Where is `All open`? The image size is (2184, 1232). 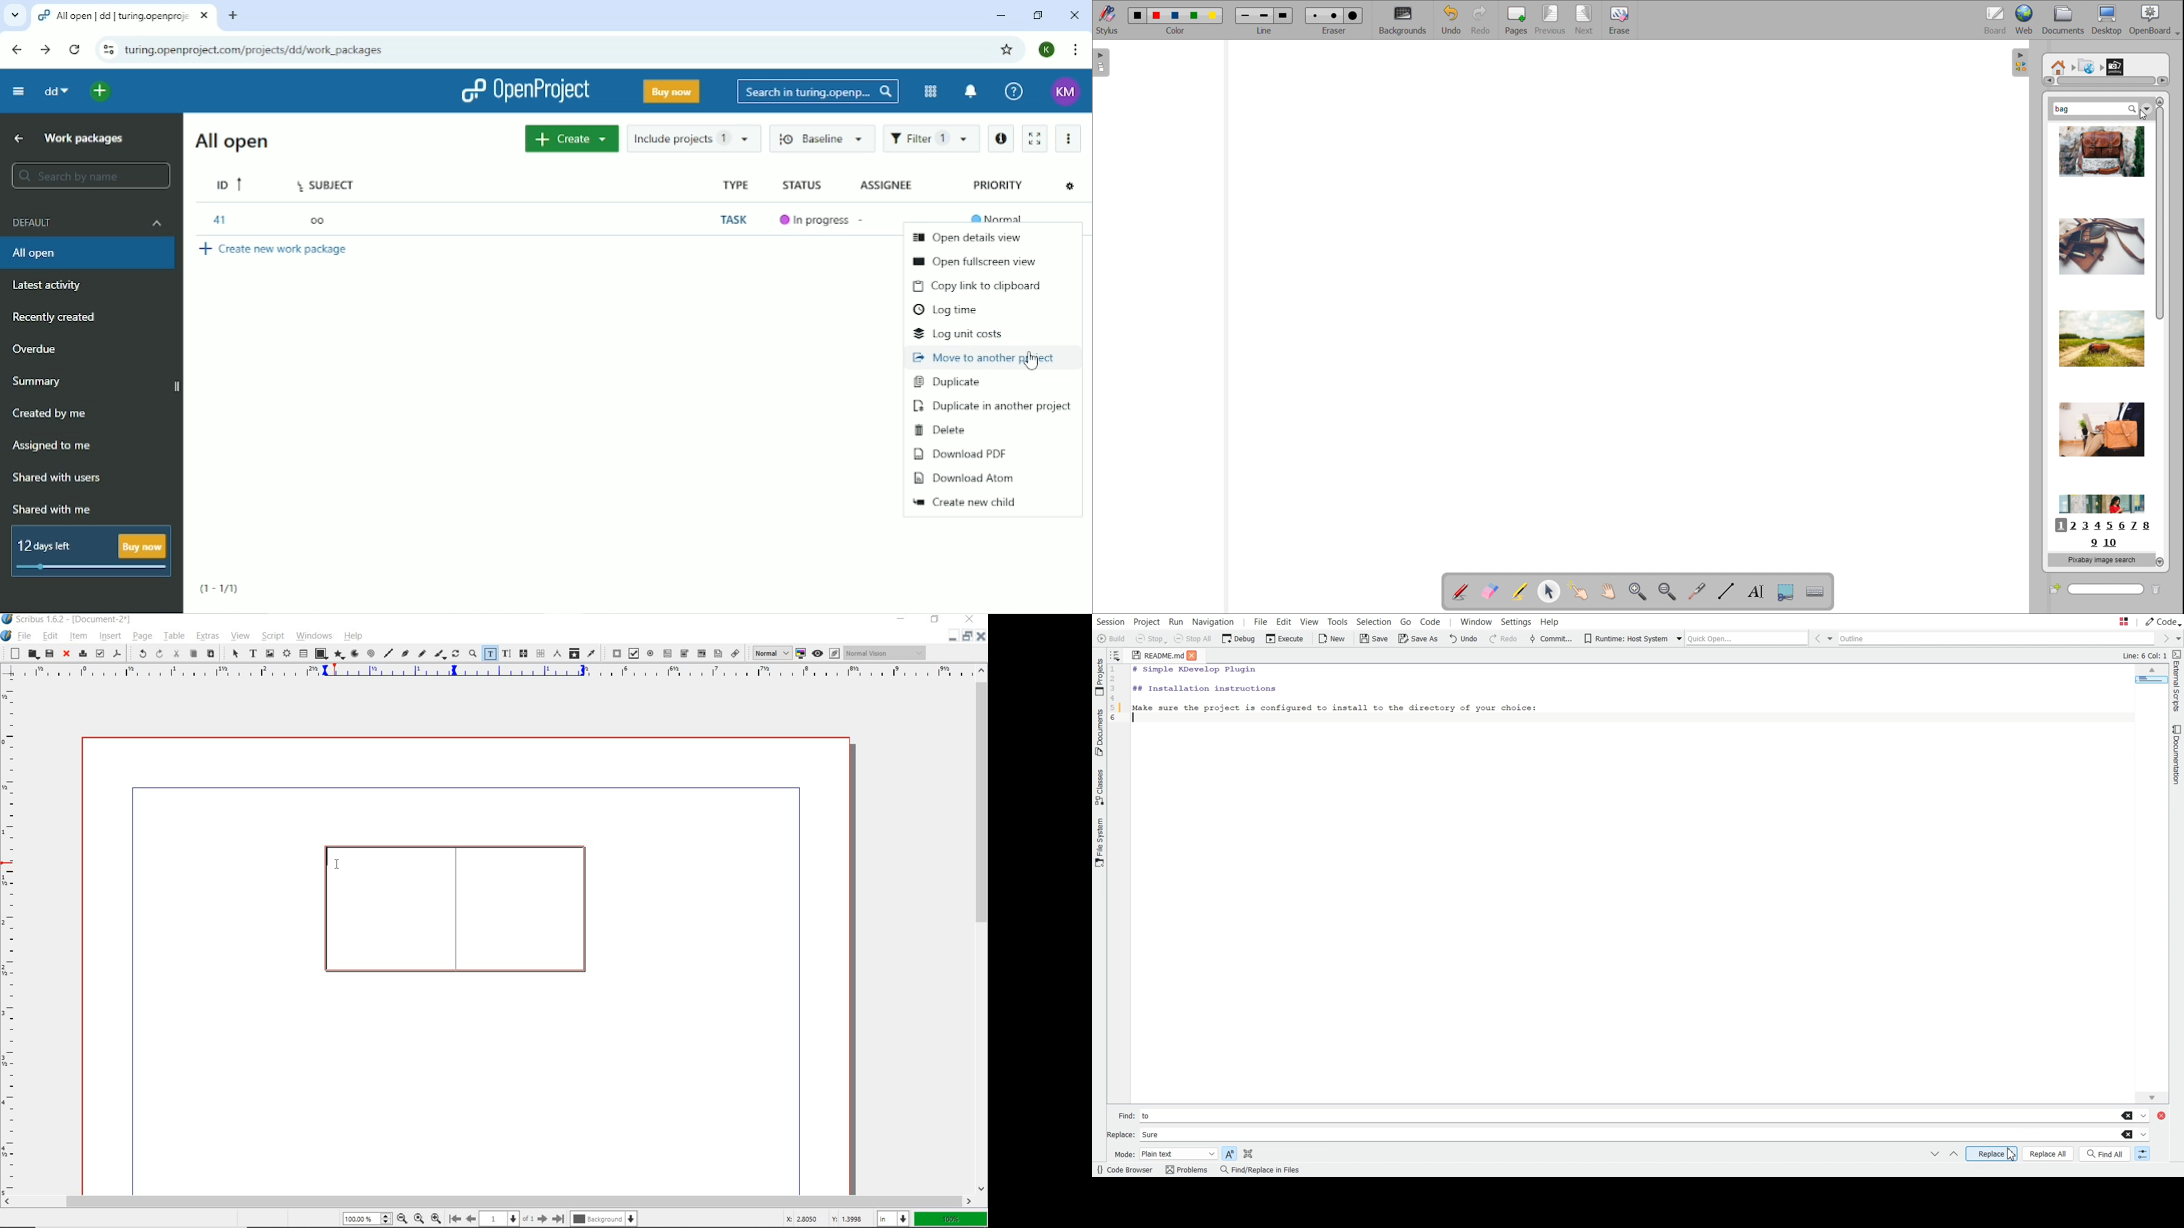 All open is located at coordinates (87, 253).